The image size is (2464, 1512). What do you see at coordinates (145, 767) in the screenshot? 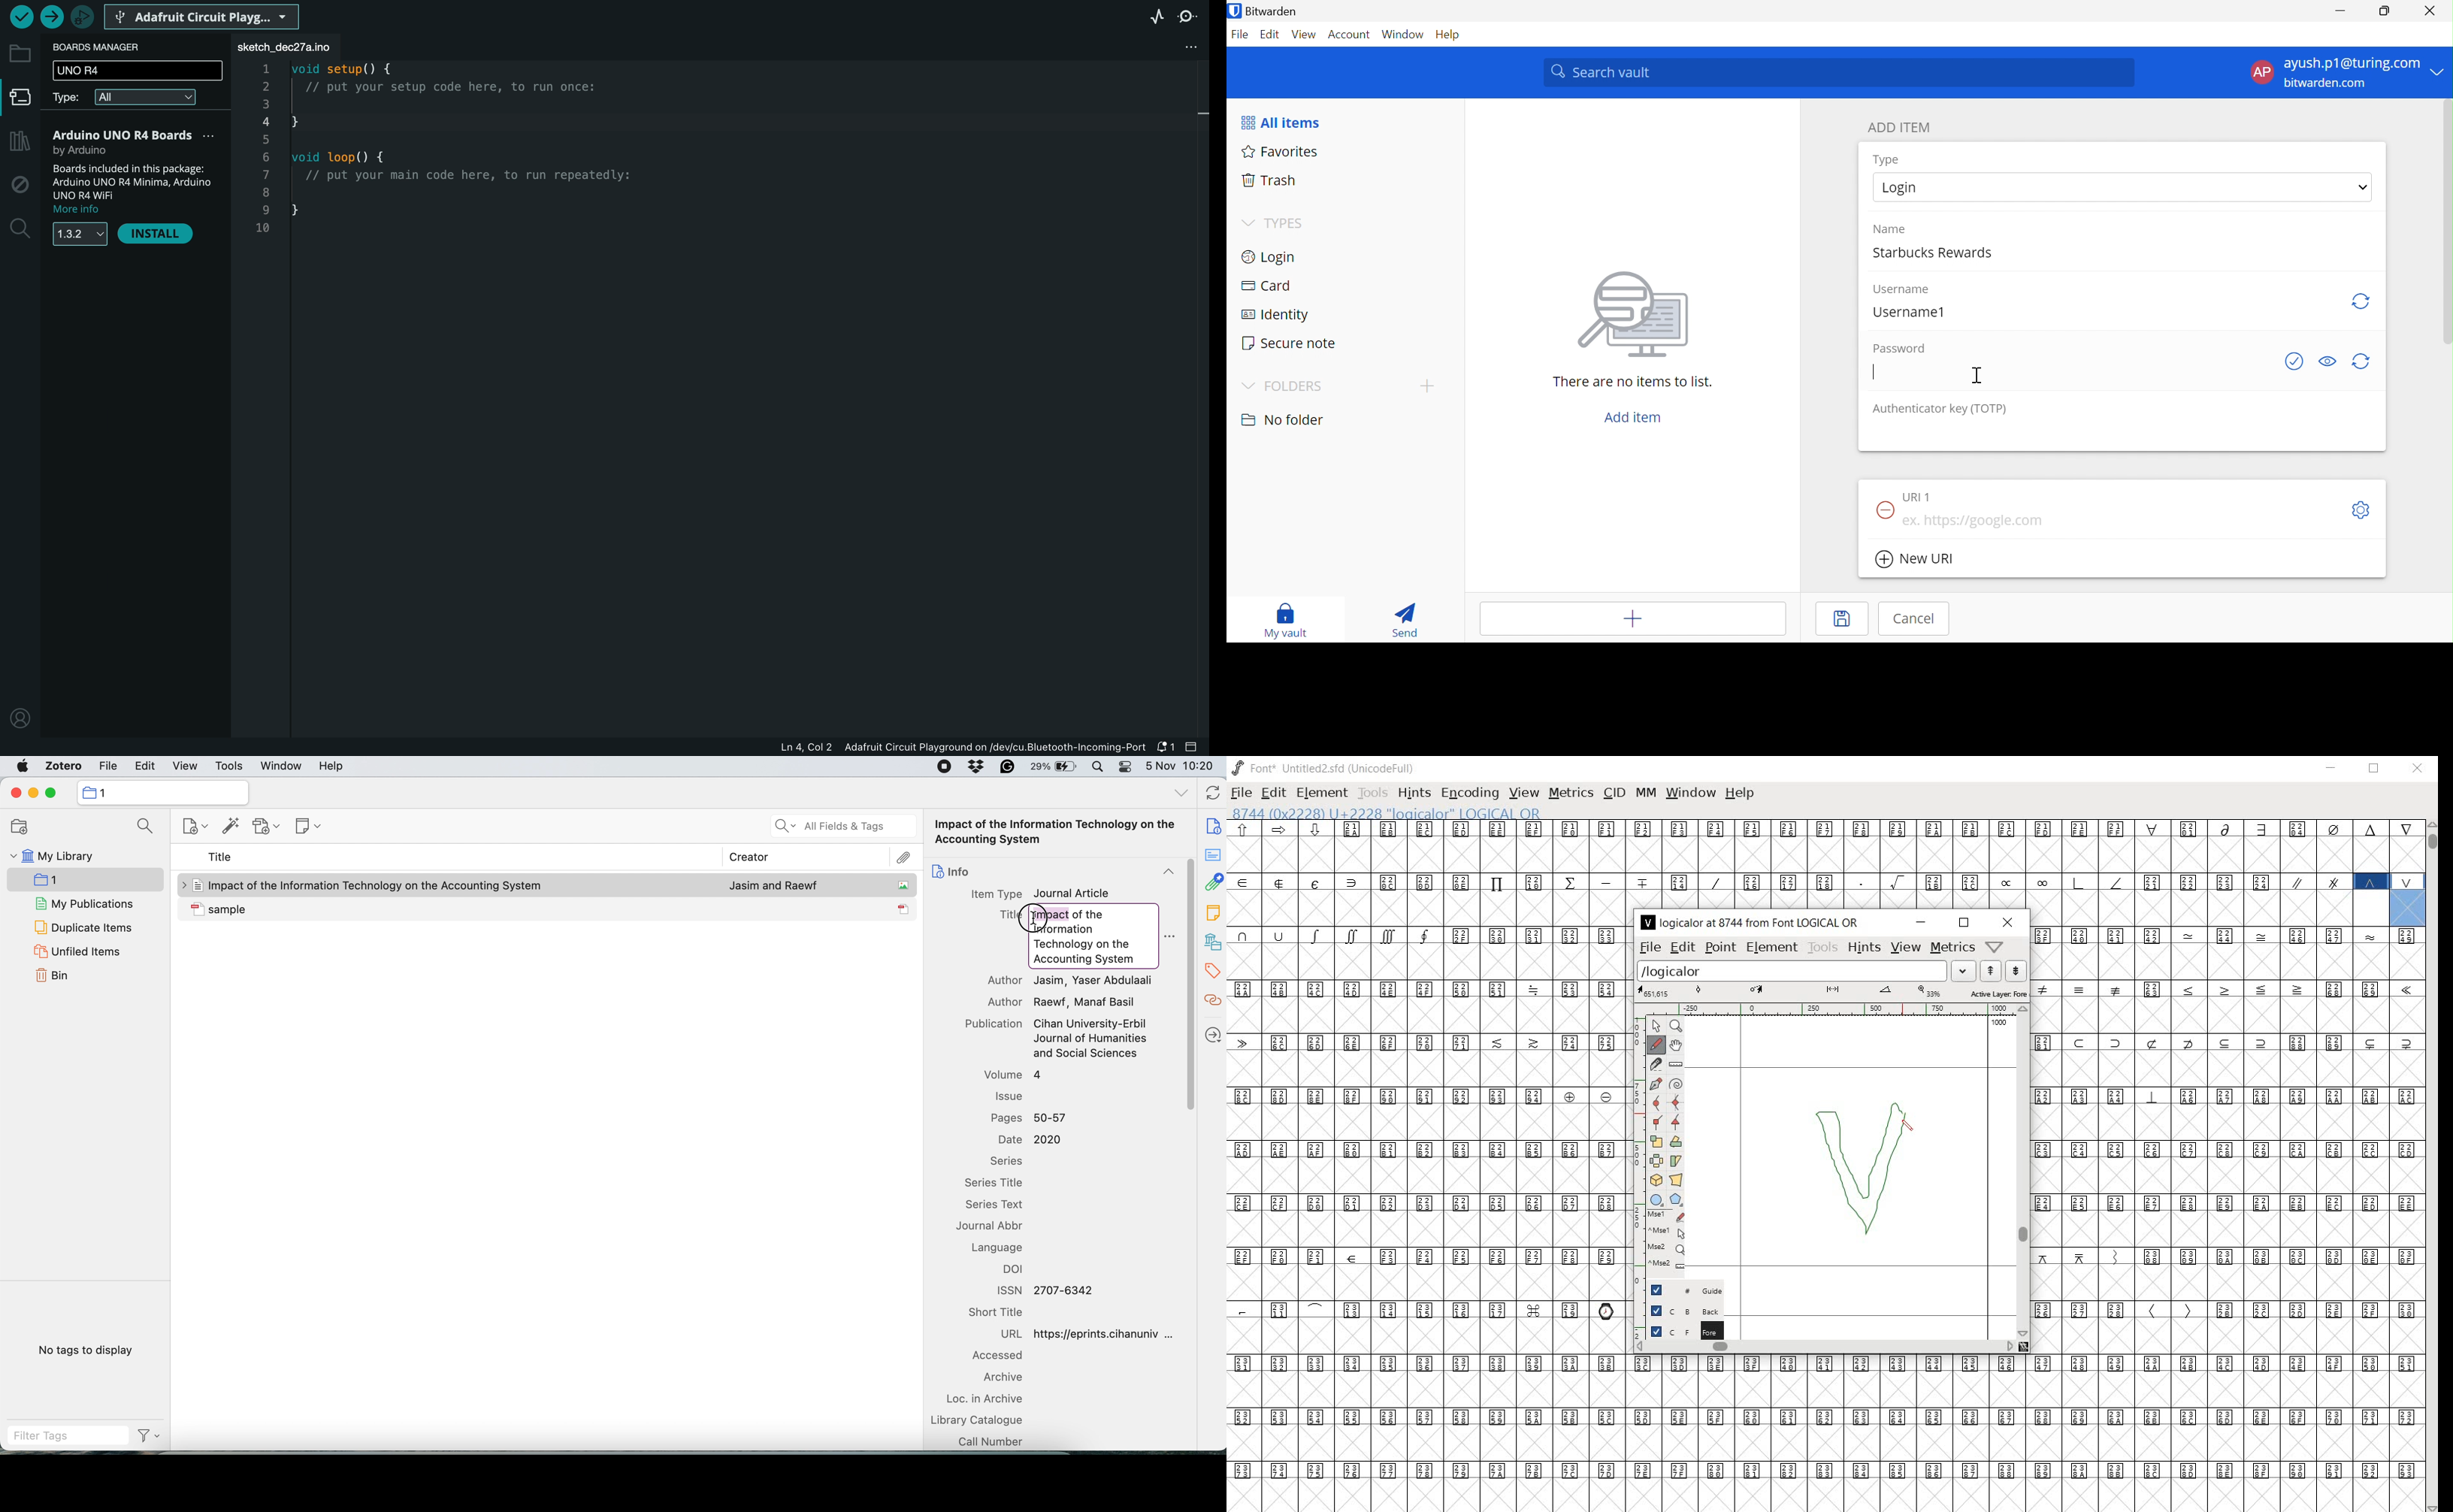
I see `edit` at bounding box center [145, 767].